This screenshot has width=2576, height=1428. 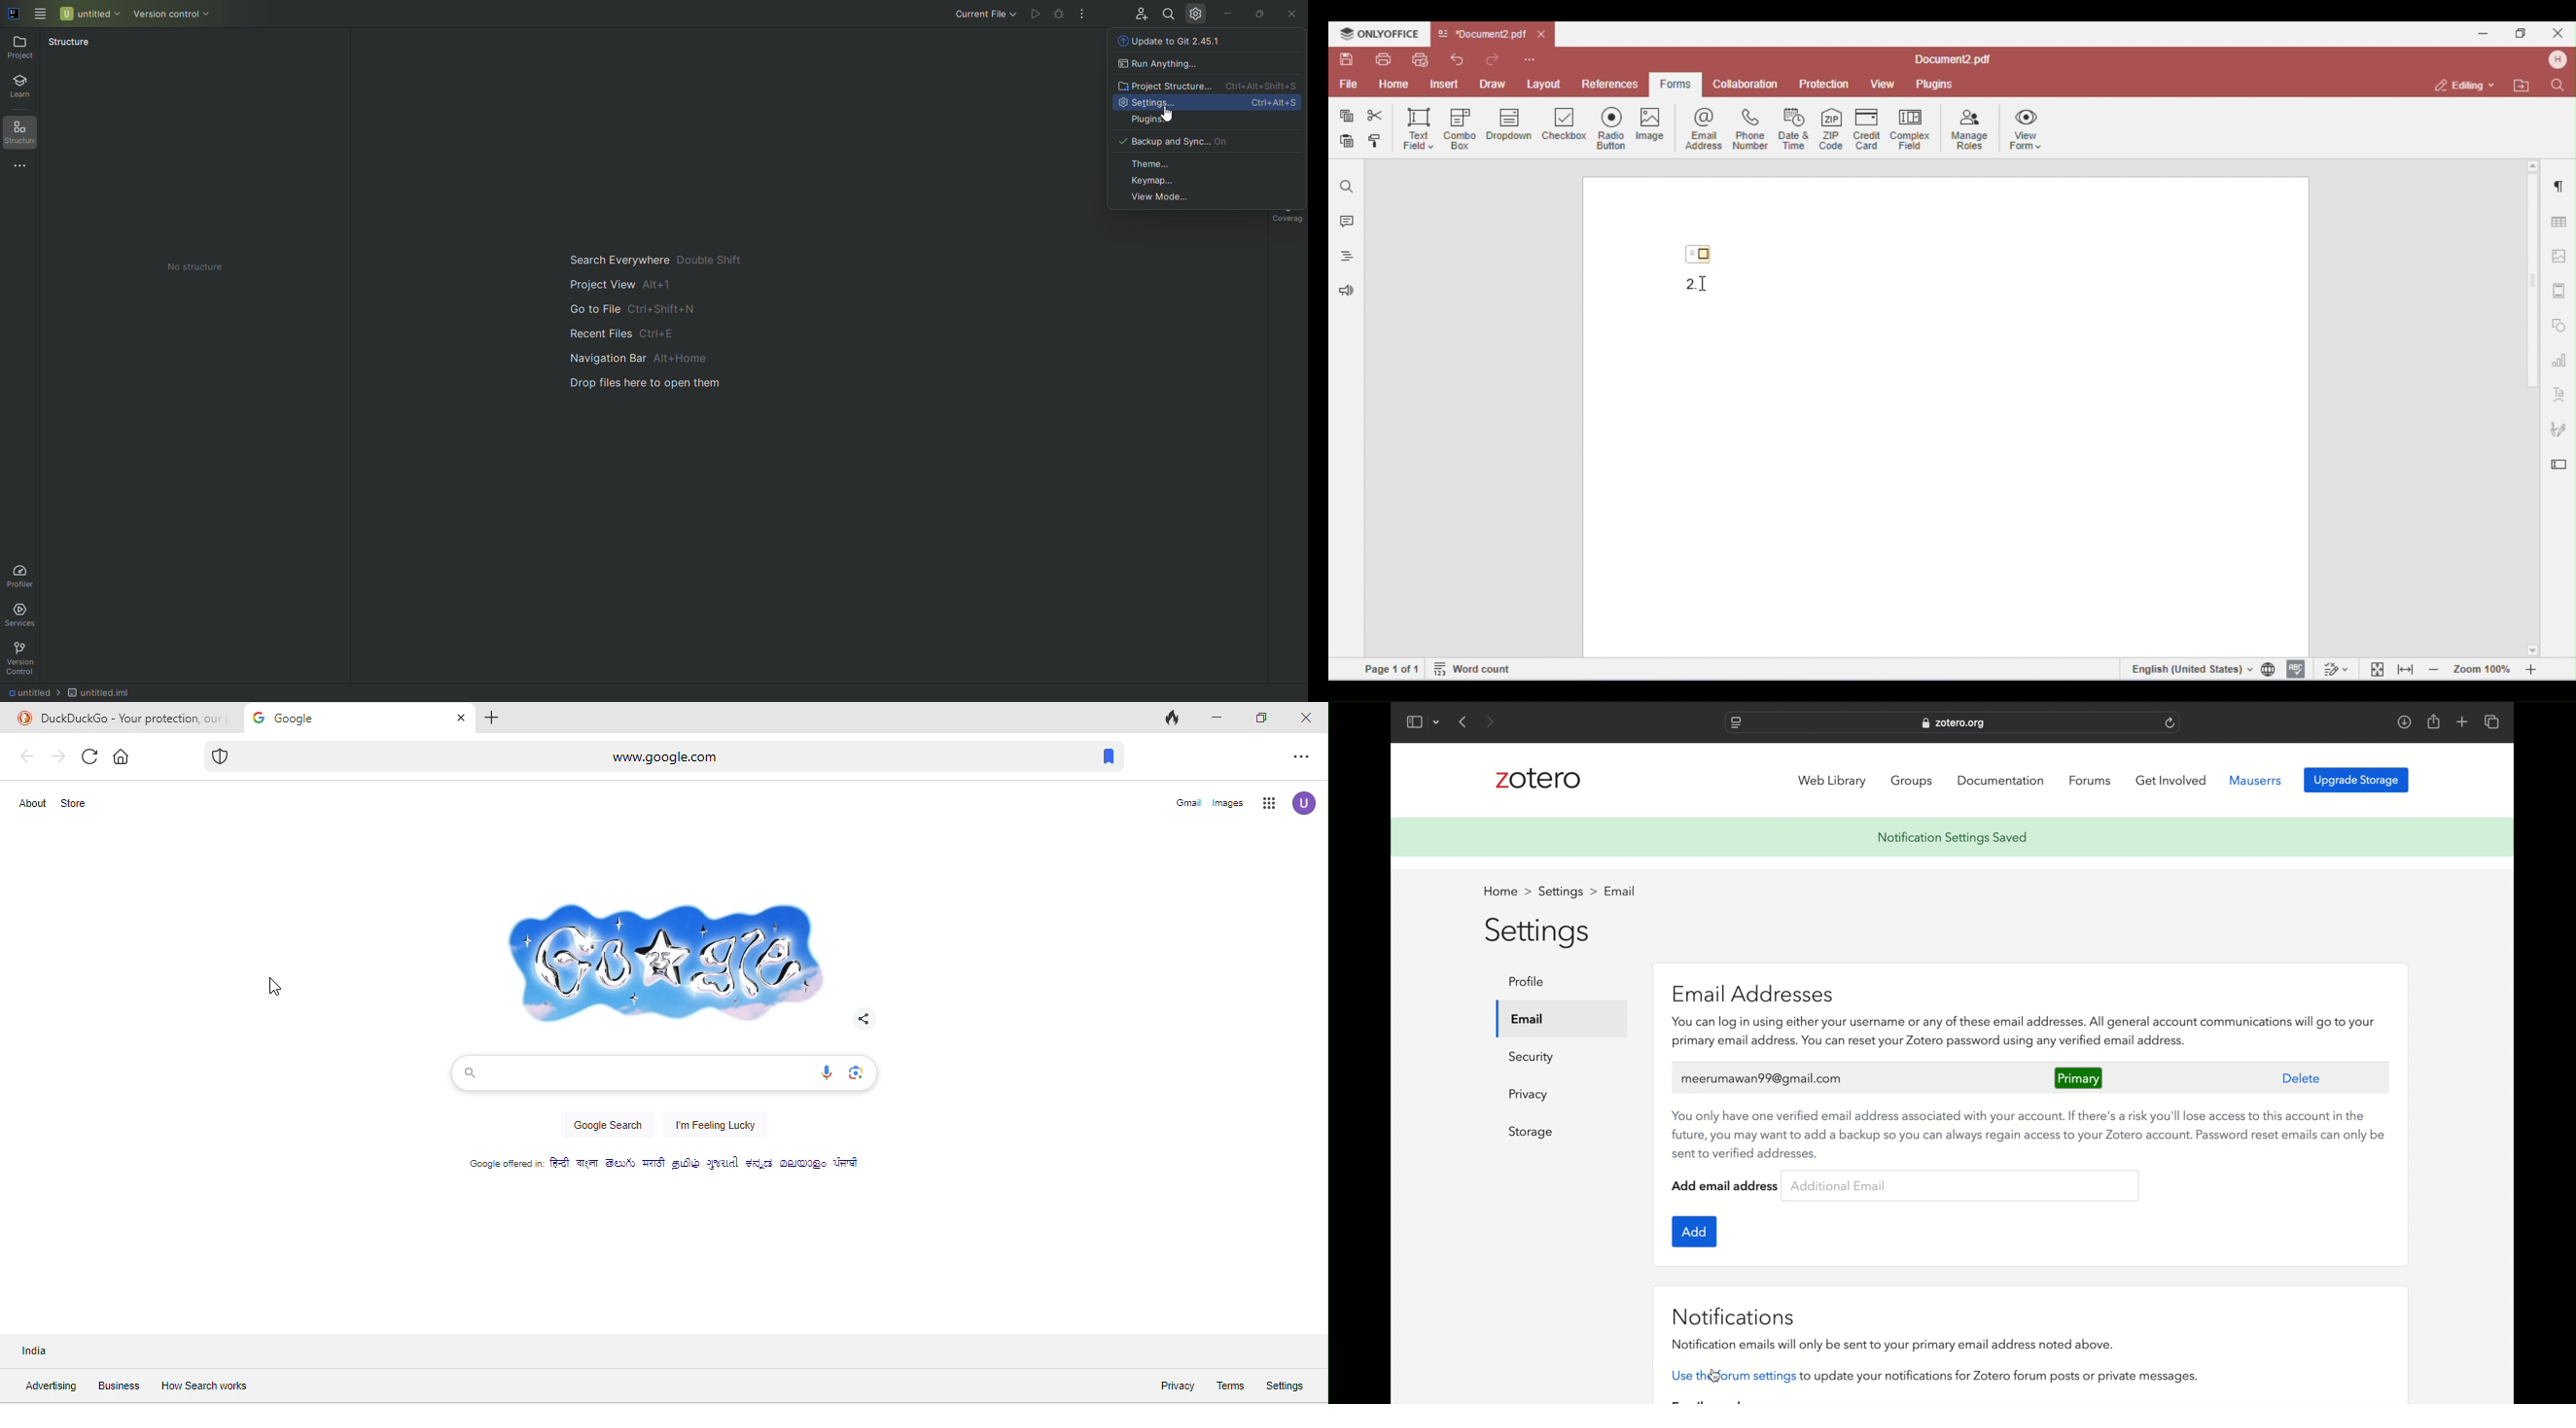 I want to click on search bar, so click(x=661, y=1072).